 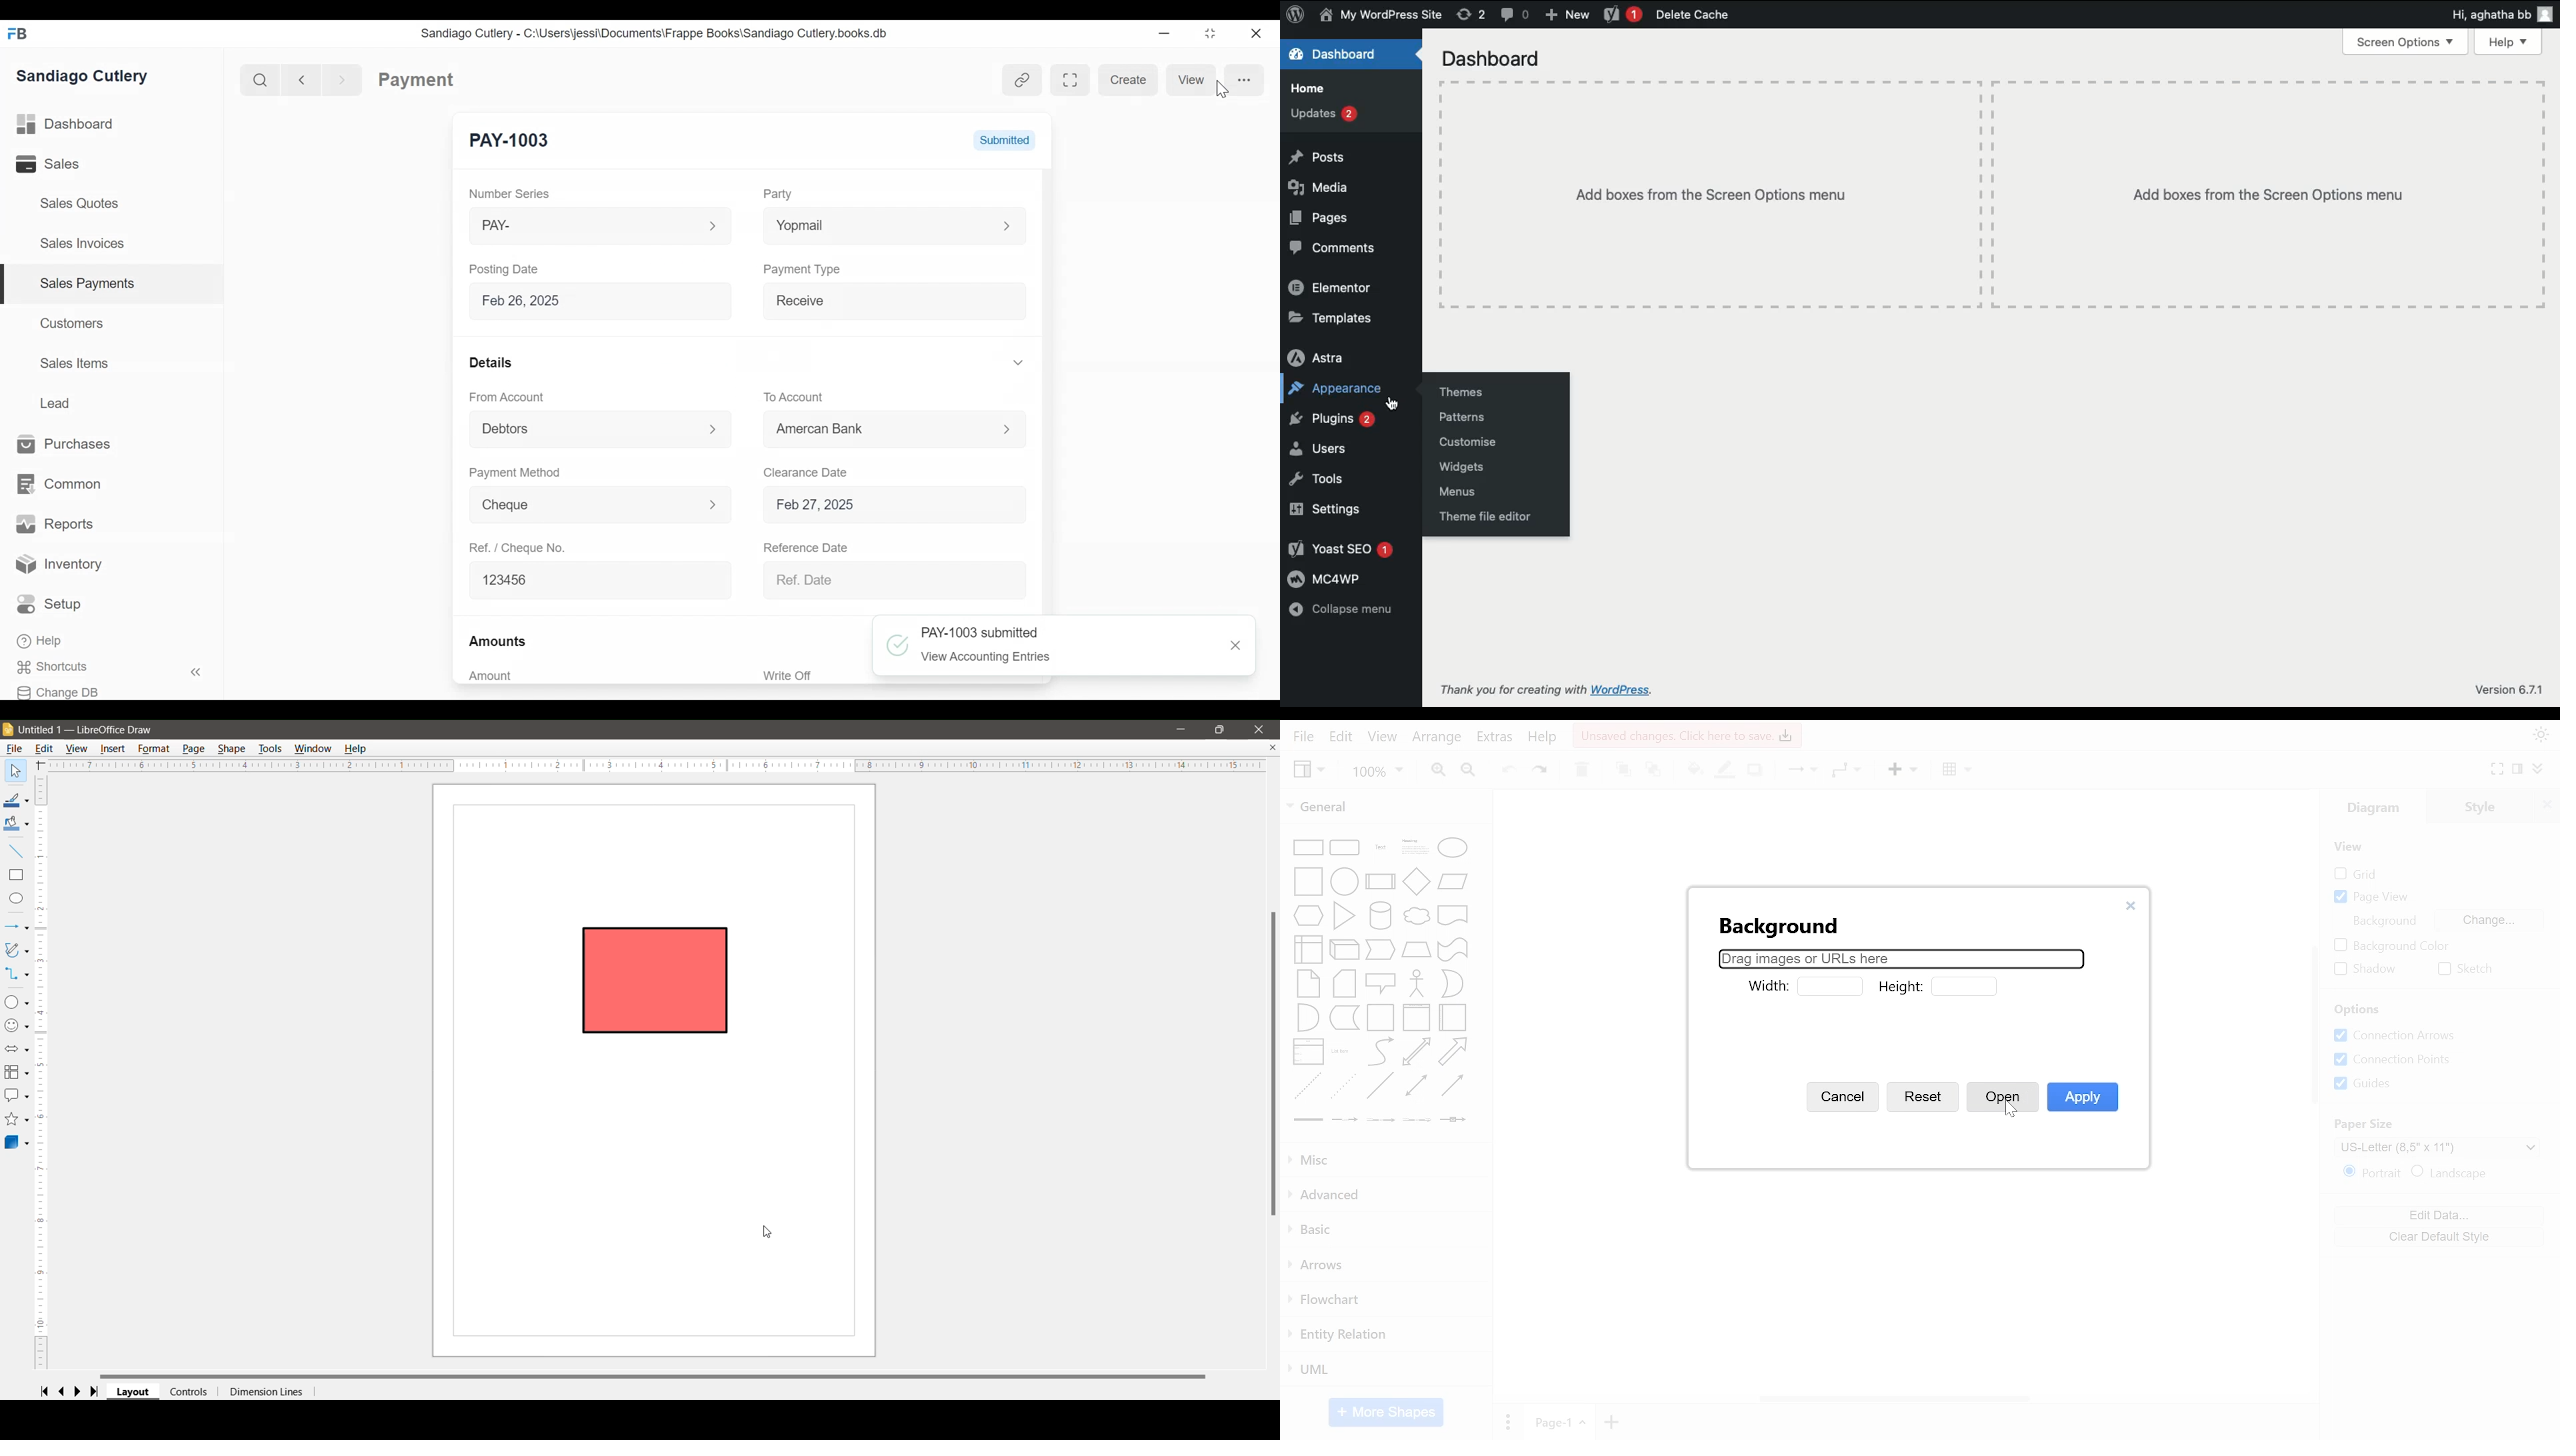 What do you see at coordinates (1610, 1423) in the screenshot?
I see `add page` at bounding box center [1610, 1423].